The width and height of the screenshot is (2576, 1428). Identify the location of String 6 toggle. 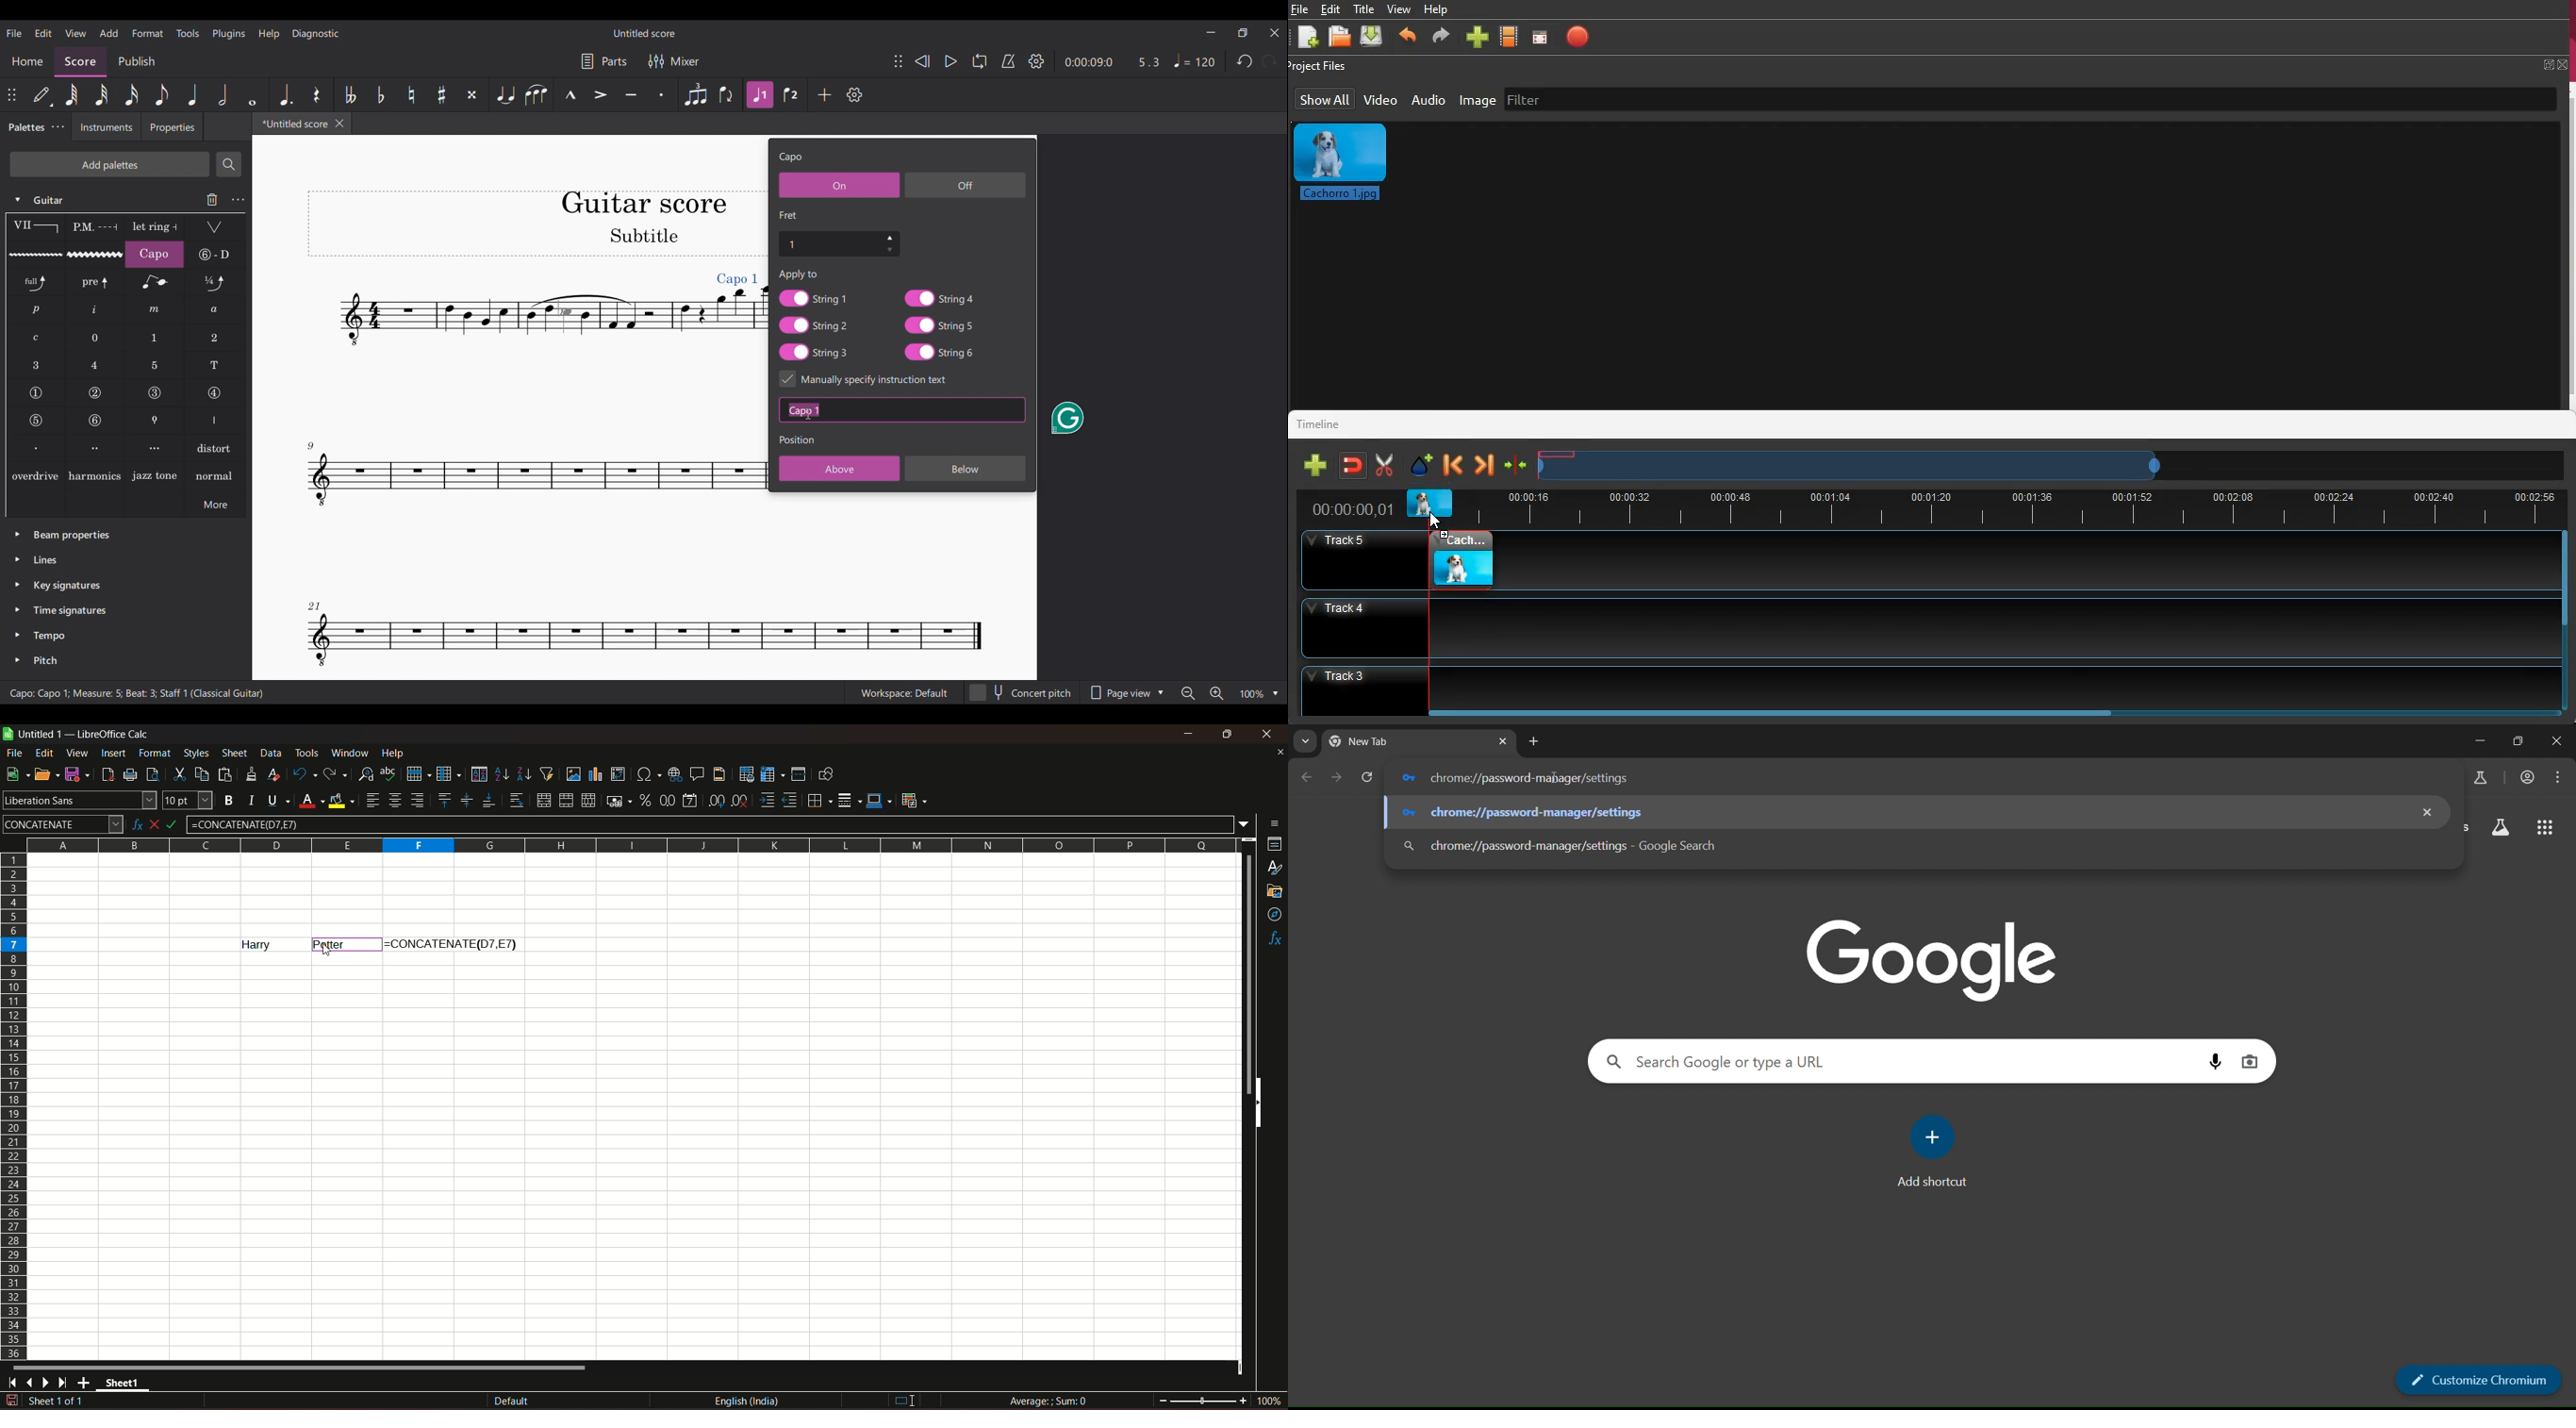
(941, 352).